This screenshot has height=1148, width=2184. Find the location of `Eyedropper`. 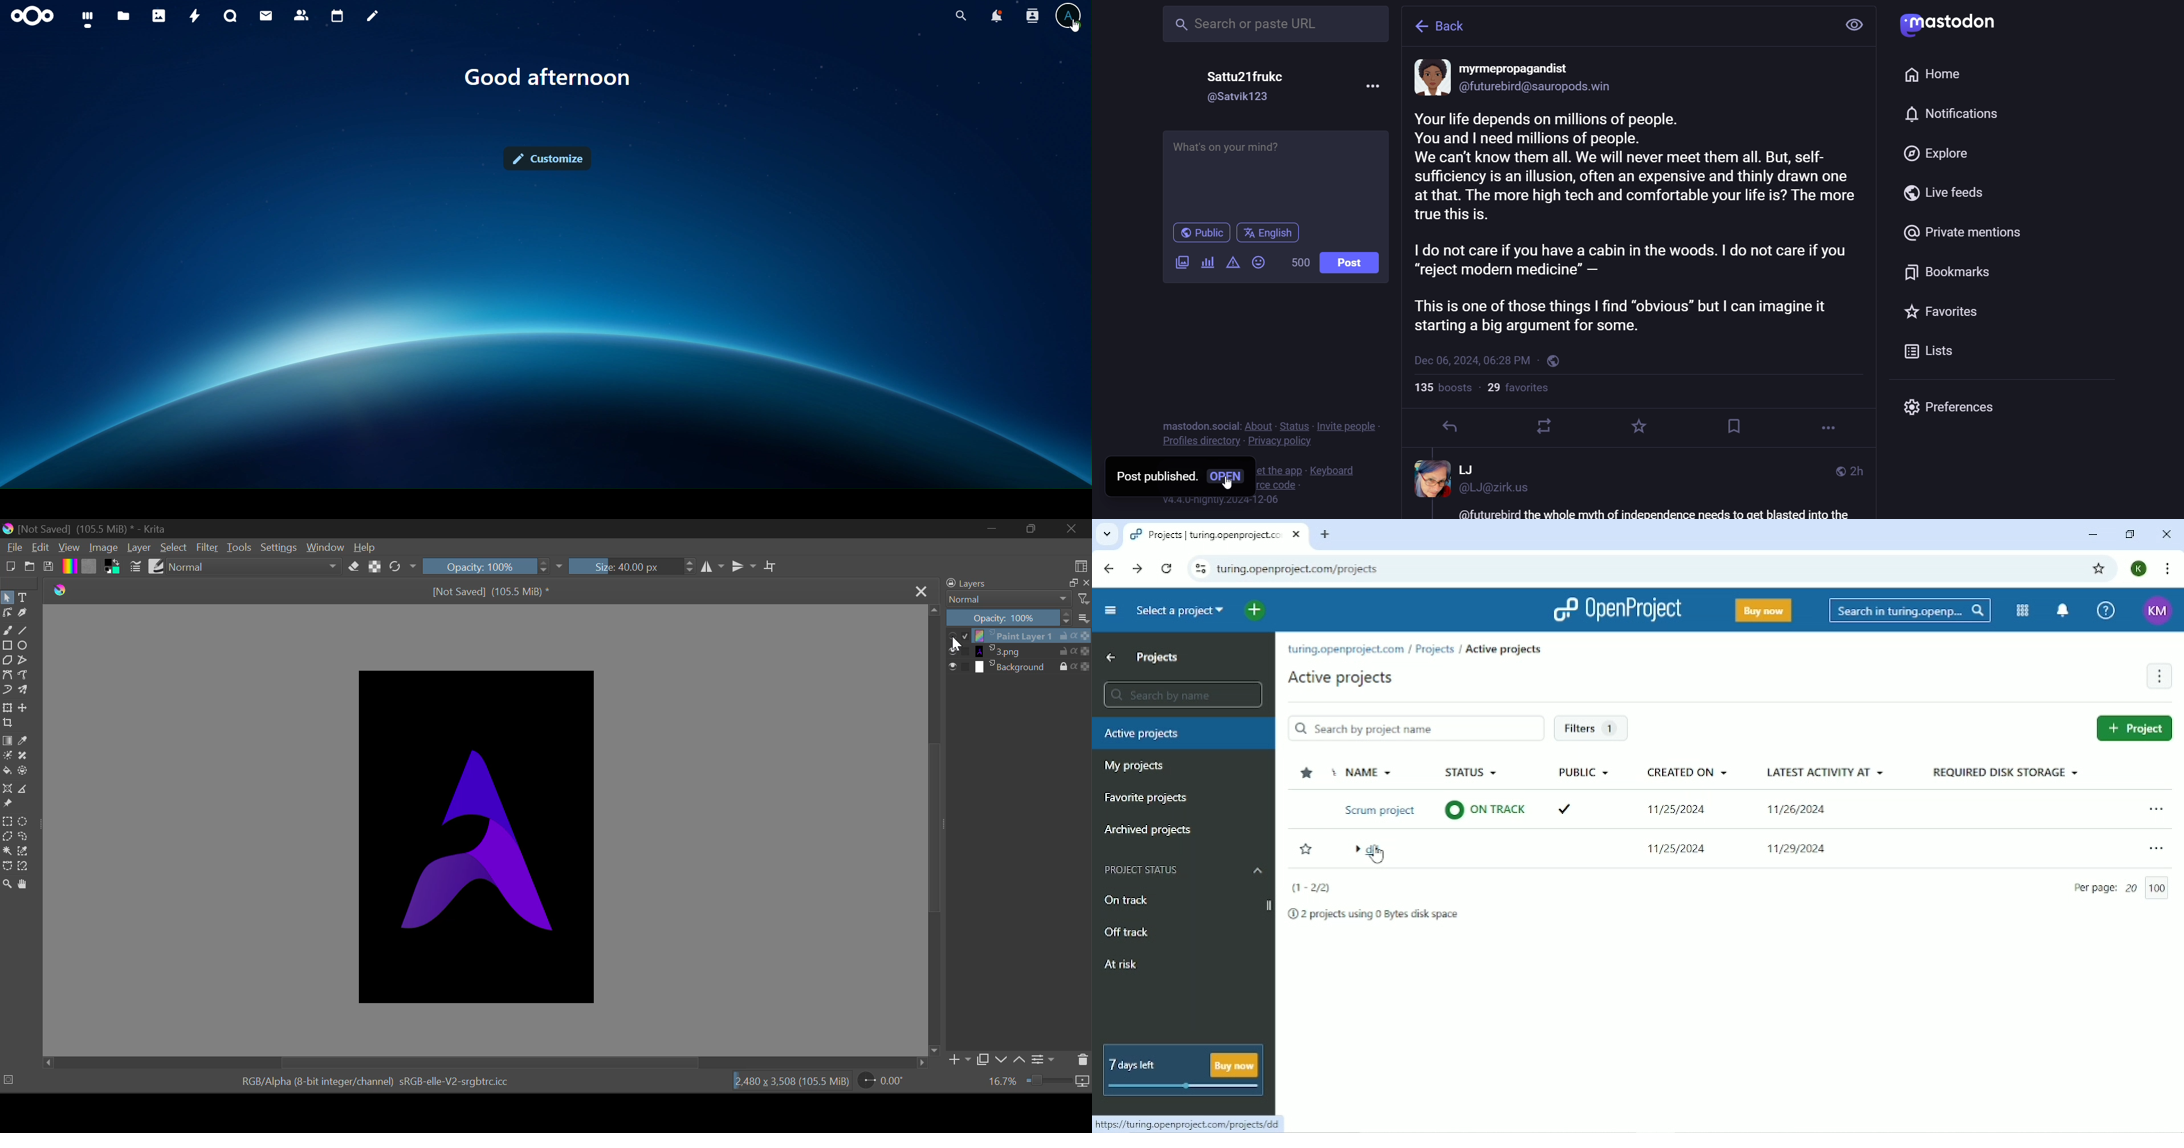

Eyedropper is located at coordinates (25, 741).